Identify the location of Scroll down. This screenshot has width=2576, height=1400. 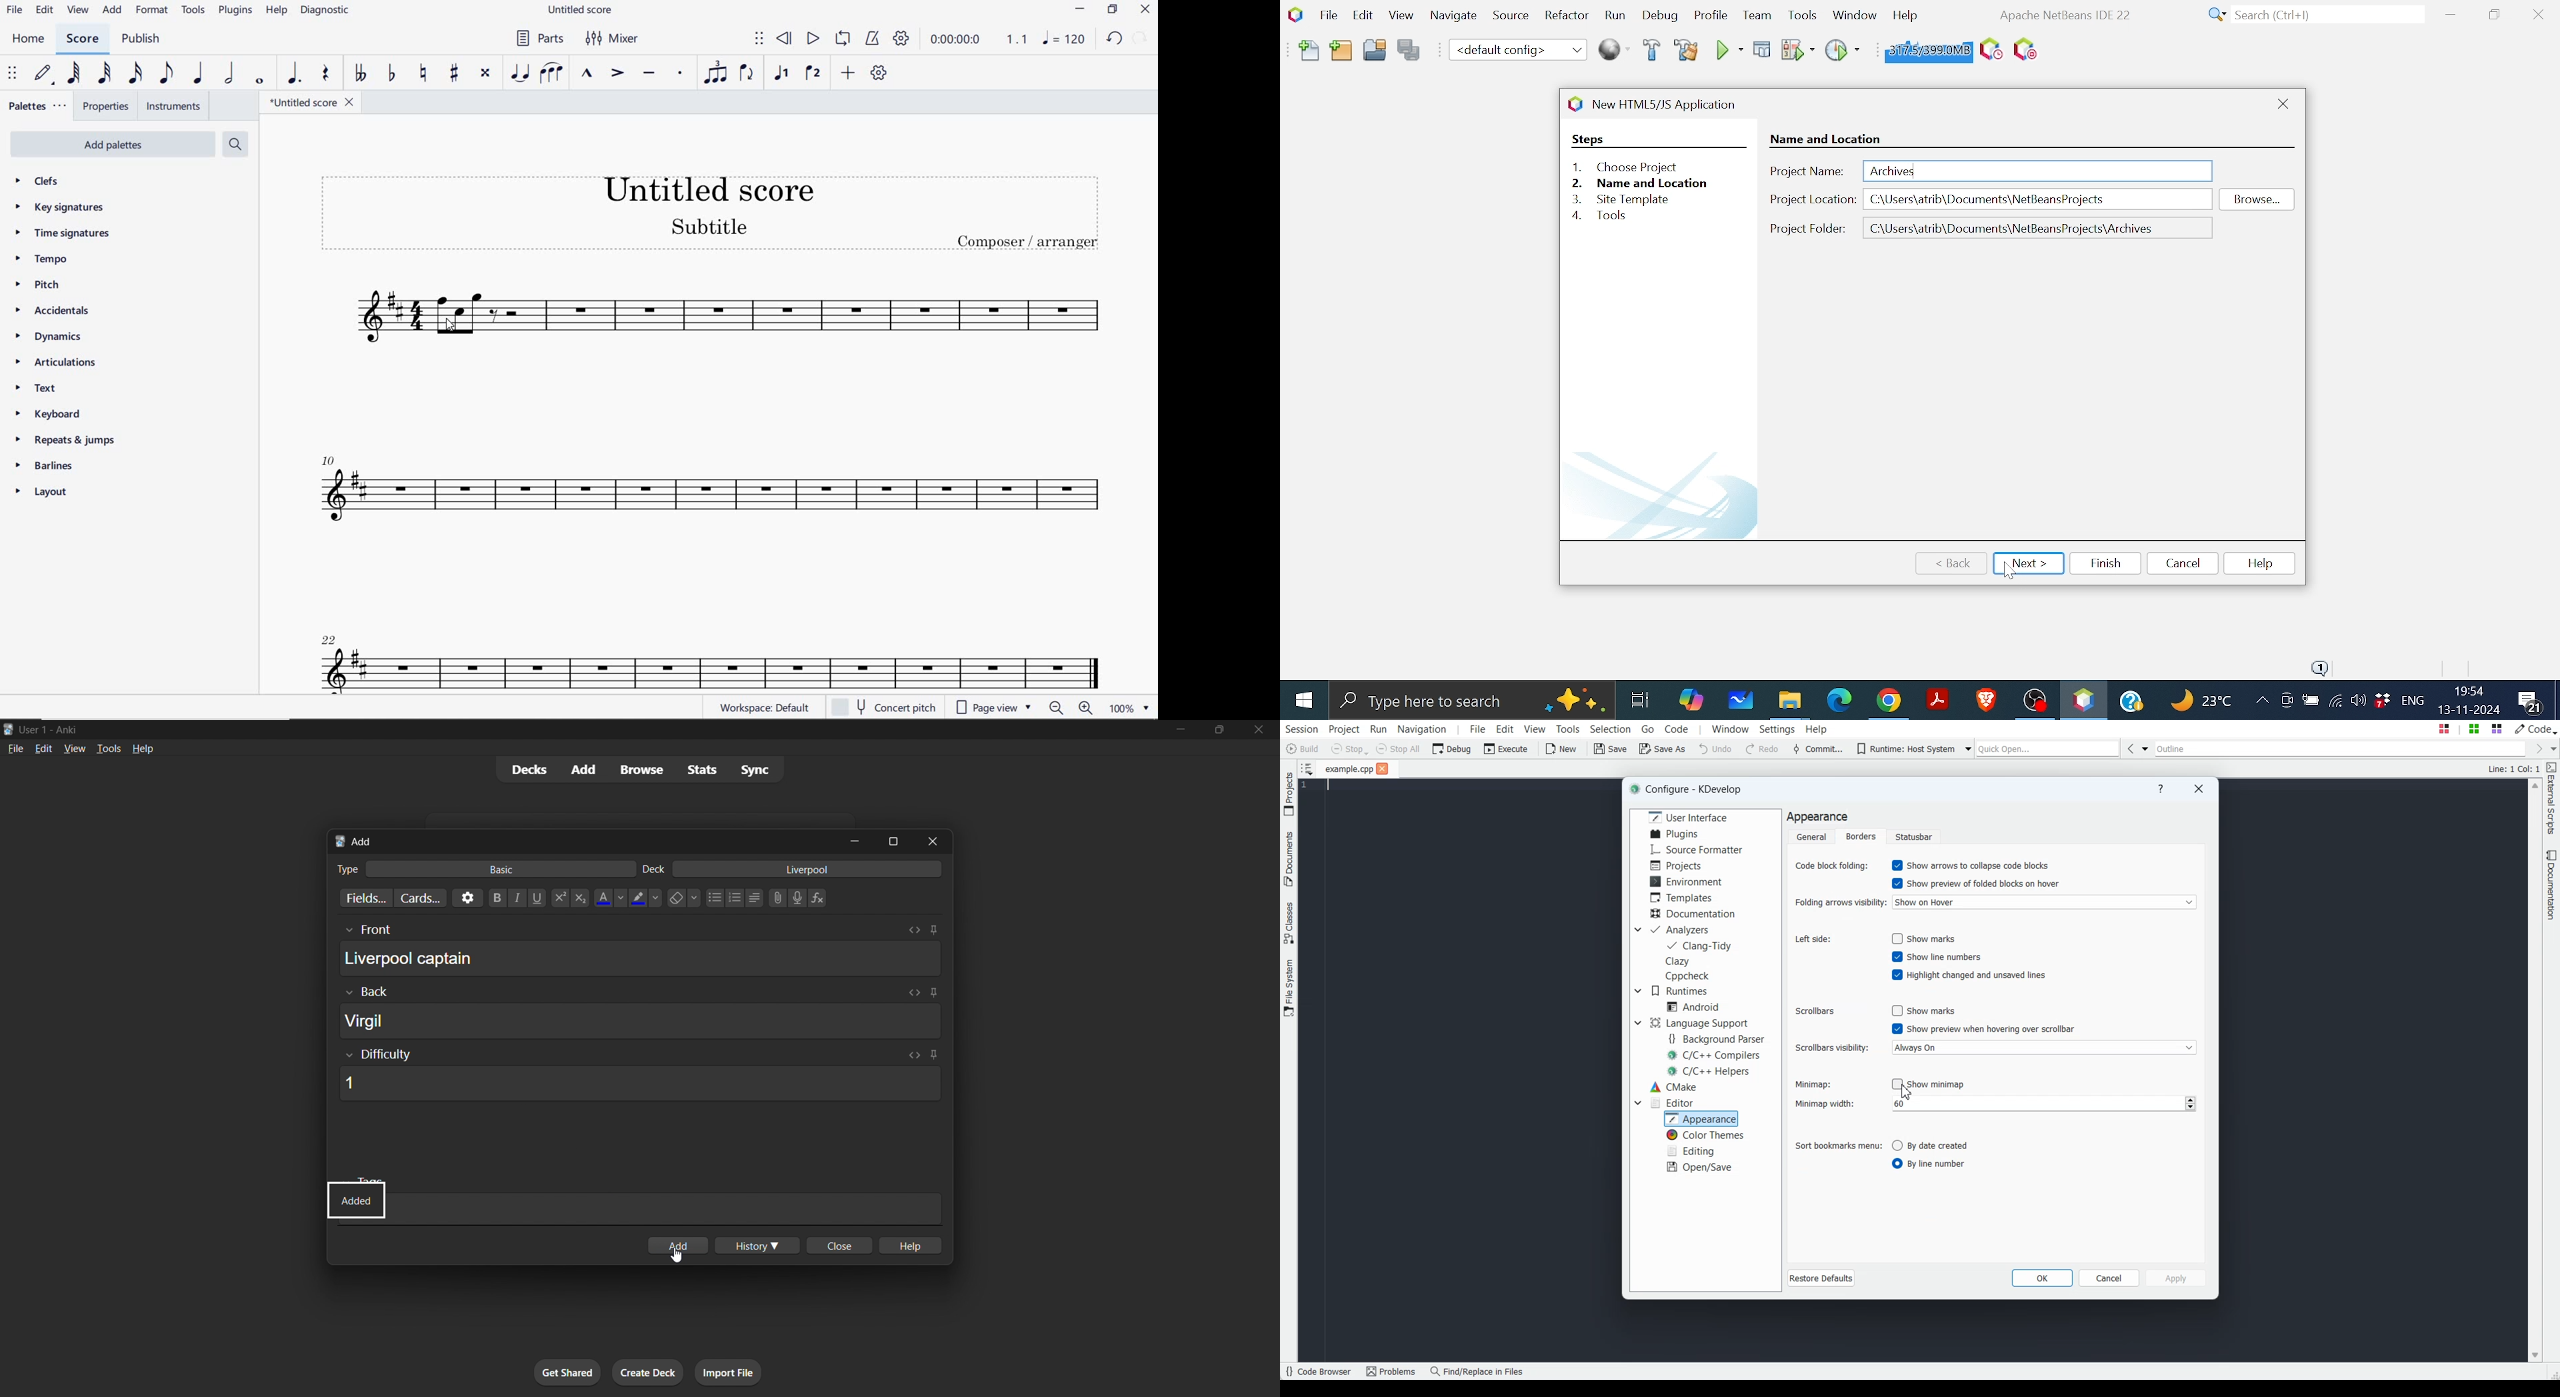
(2535, 1356).